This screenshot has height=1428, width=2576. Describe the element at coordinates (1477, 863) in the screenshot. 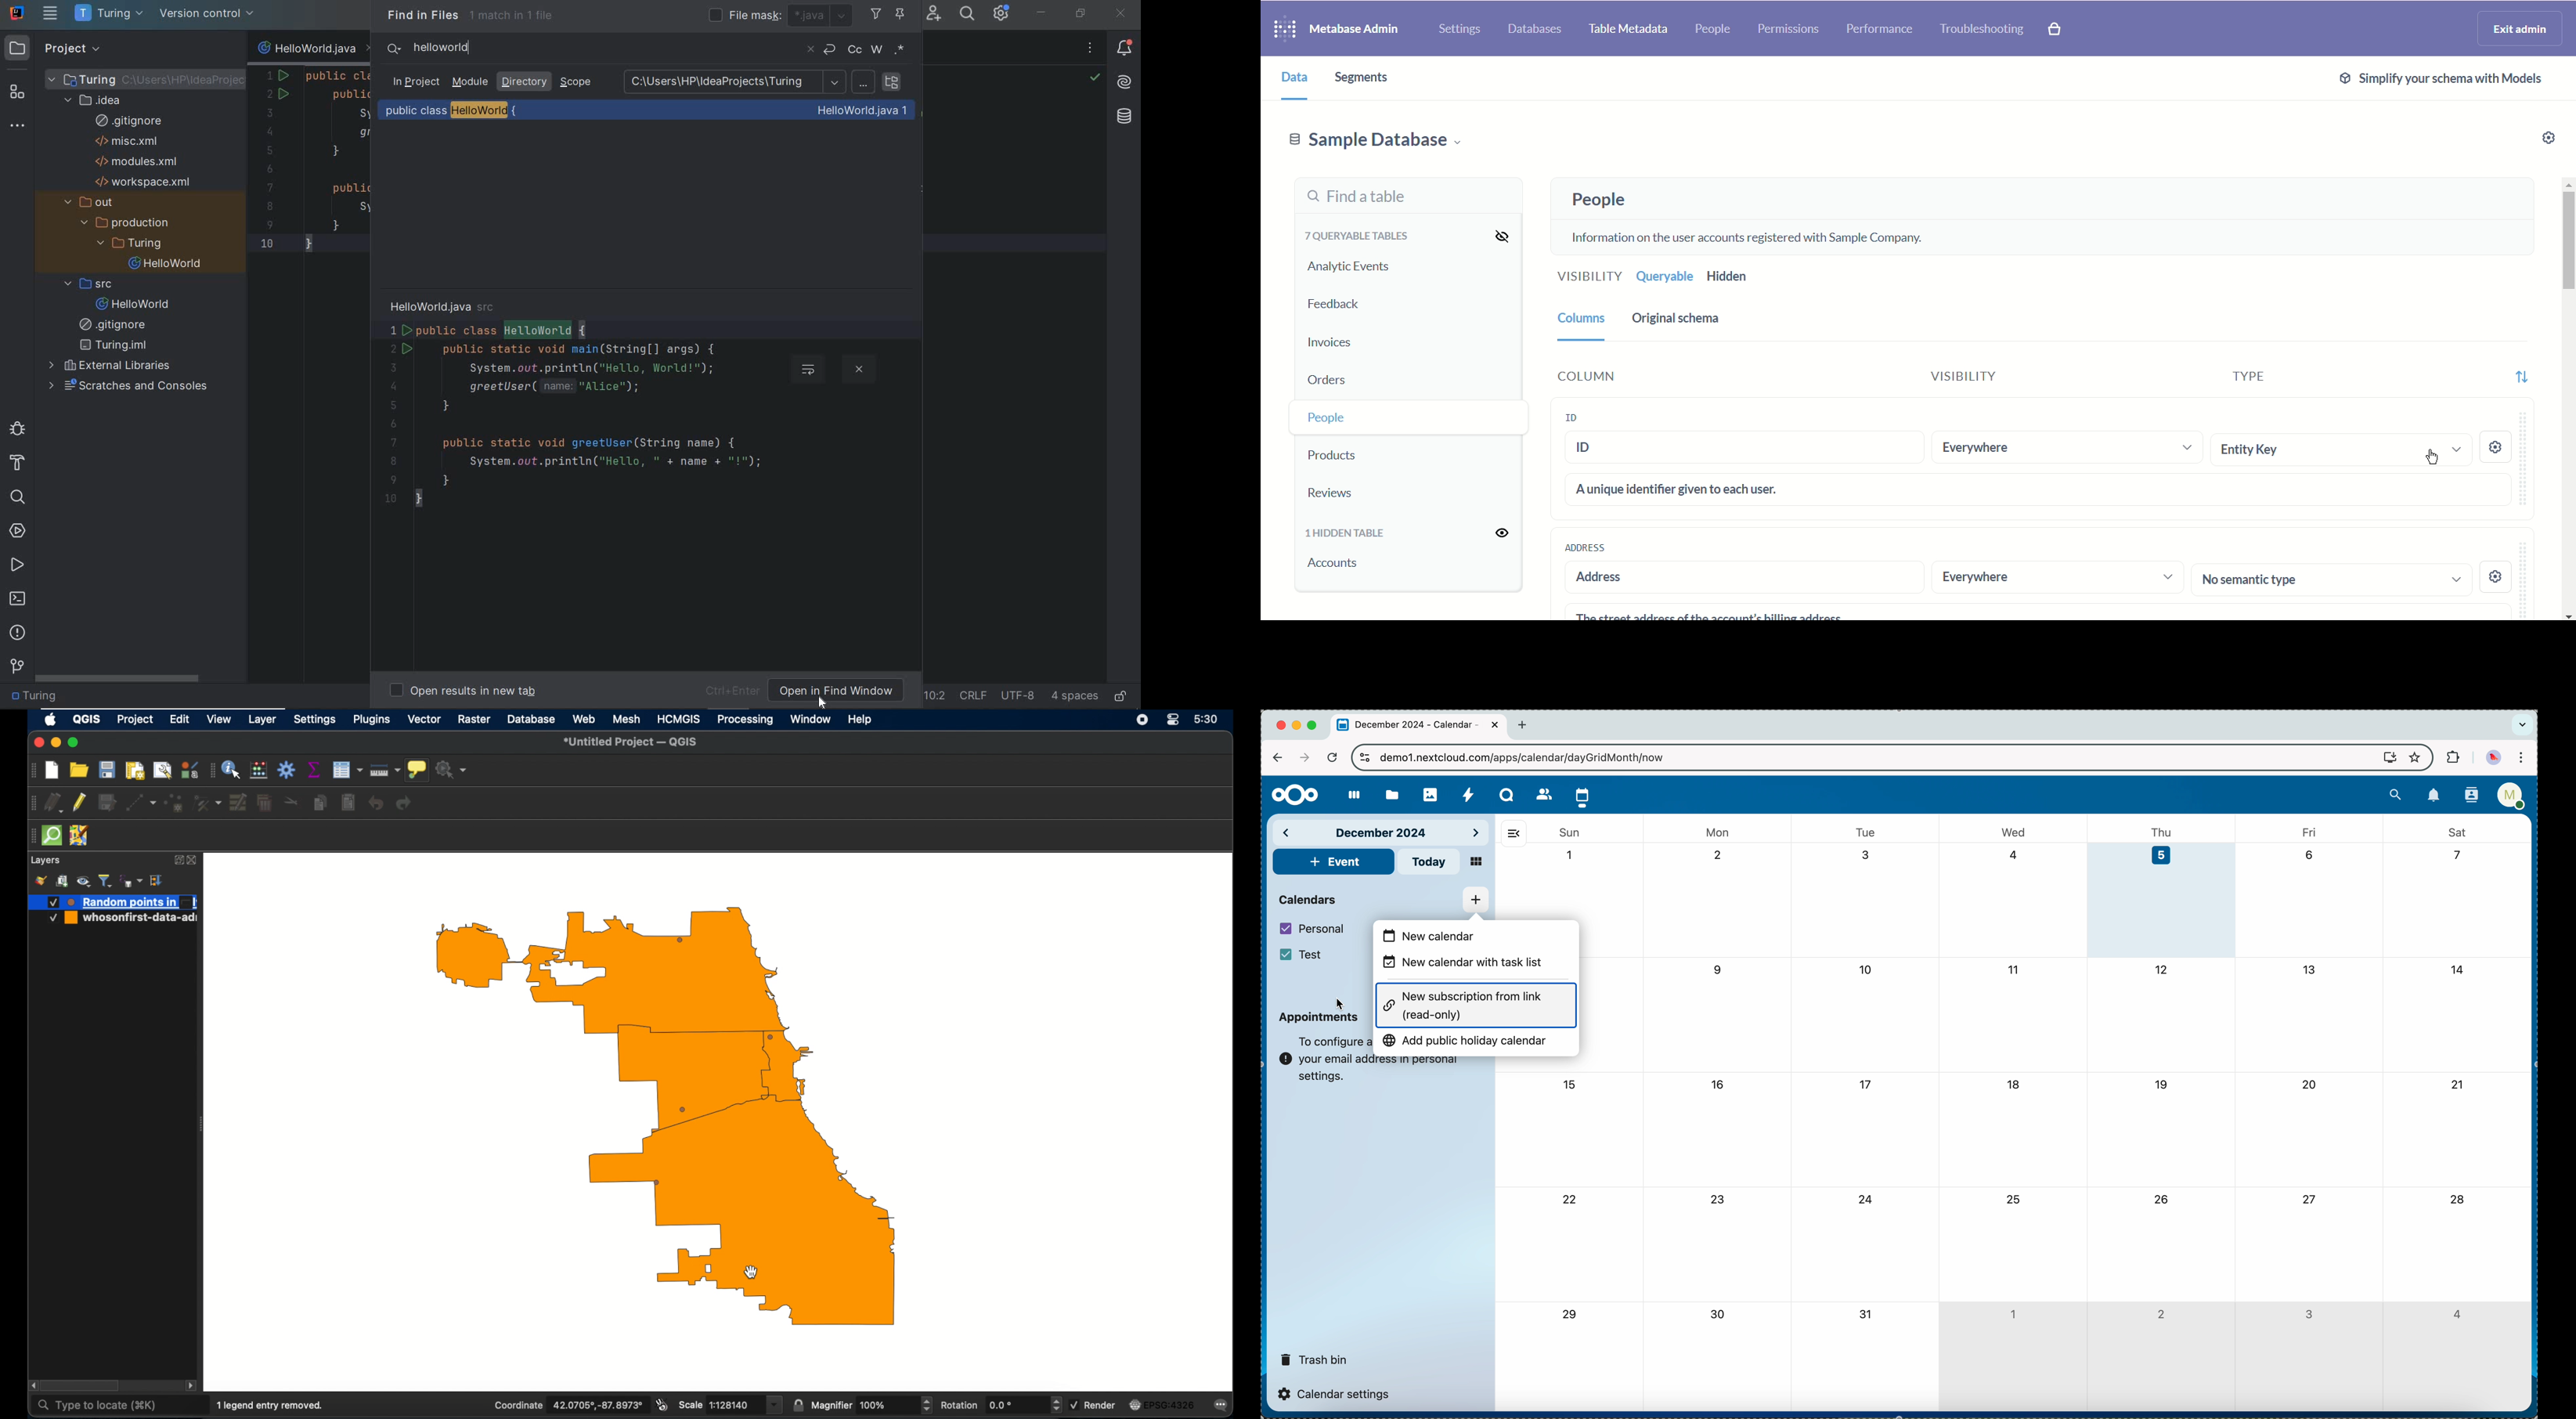

I see `mosaic view` at that location.